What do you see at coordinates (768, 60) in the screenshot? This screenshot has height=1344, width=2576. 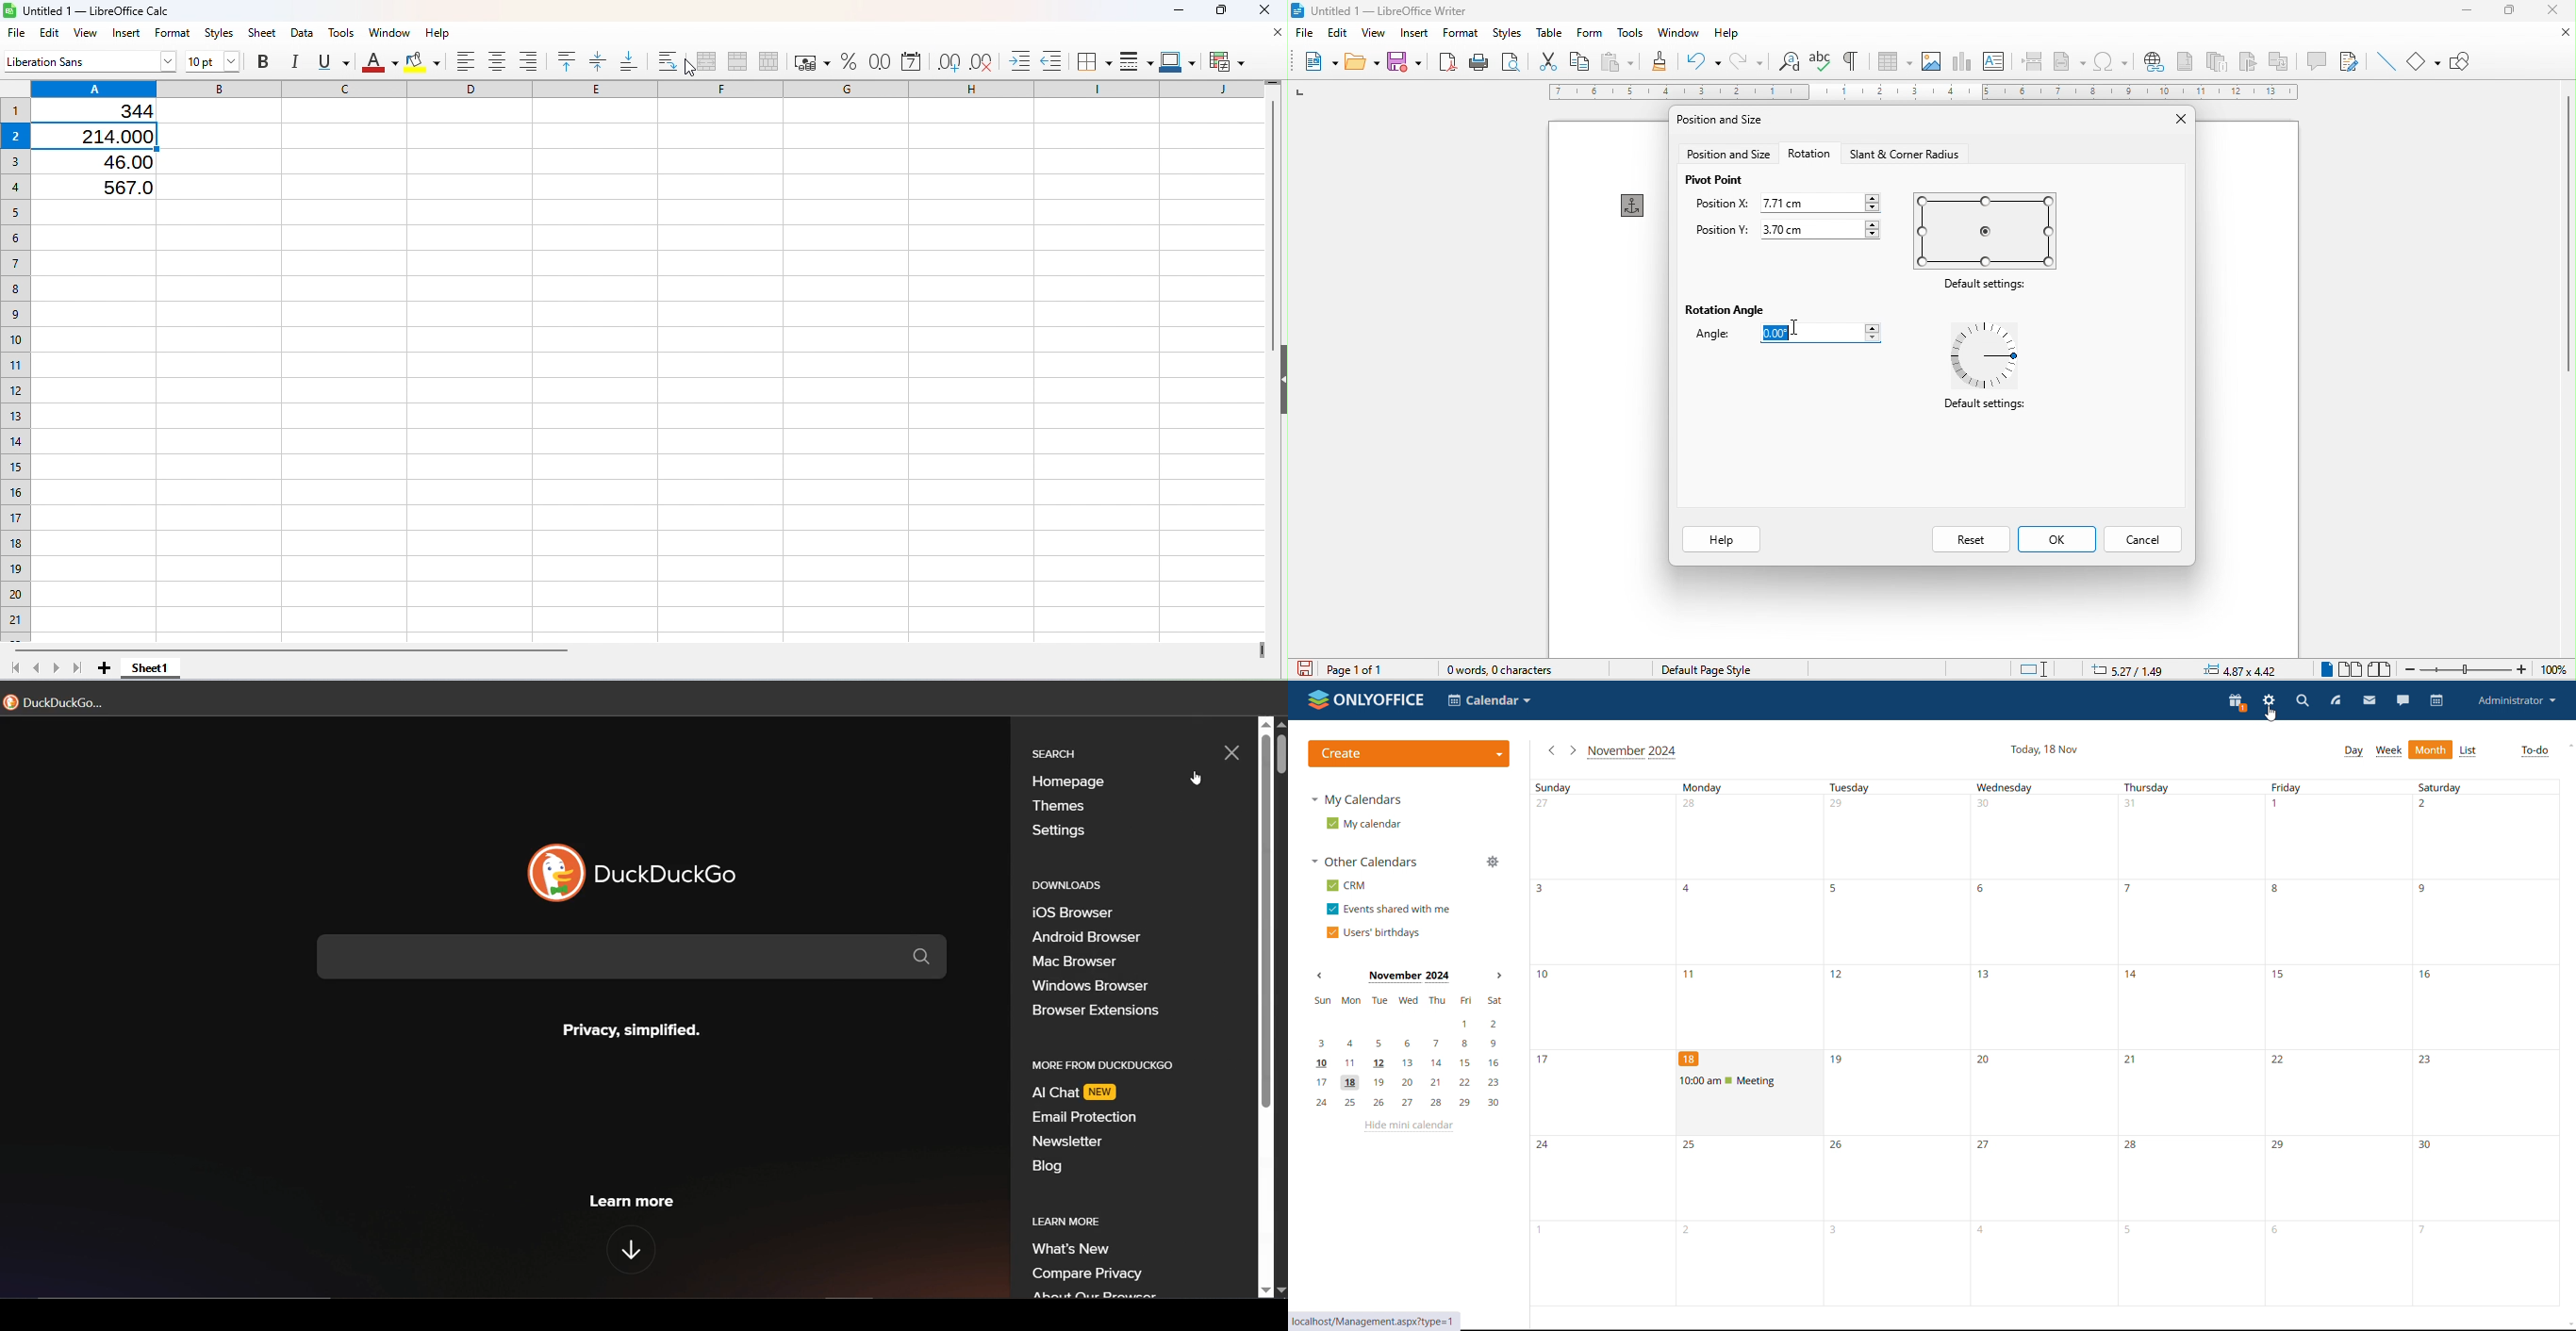 I see `Unmerge cells` at bounding box center [768, 60].